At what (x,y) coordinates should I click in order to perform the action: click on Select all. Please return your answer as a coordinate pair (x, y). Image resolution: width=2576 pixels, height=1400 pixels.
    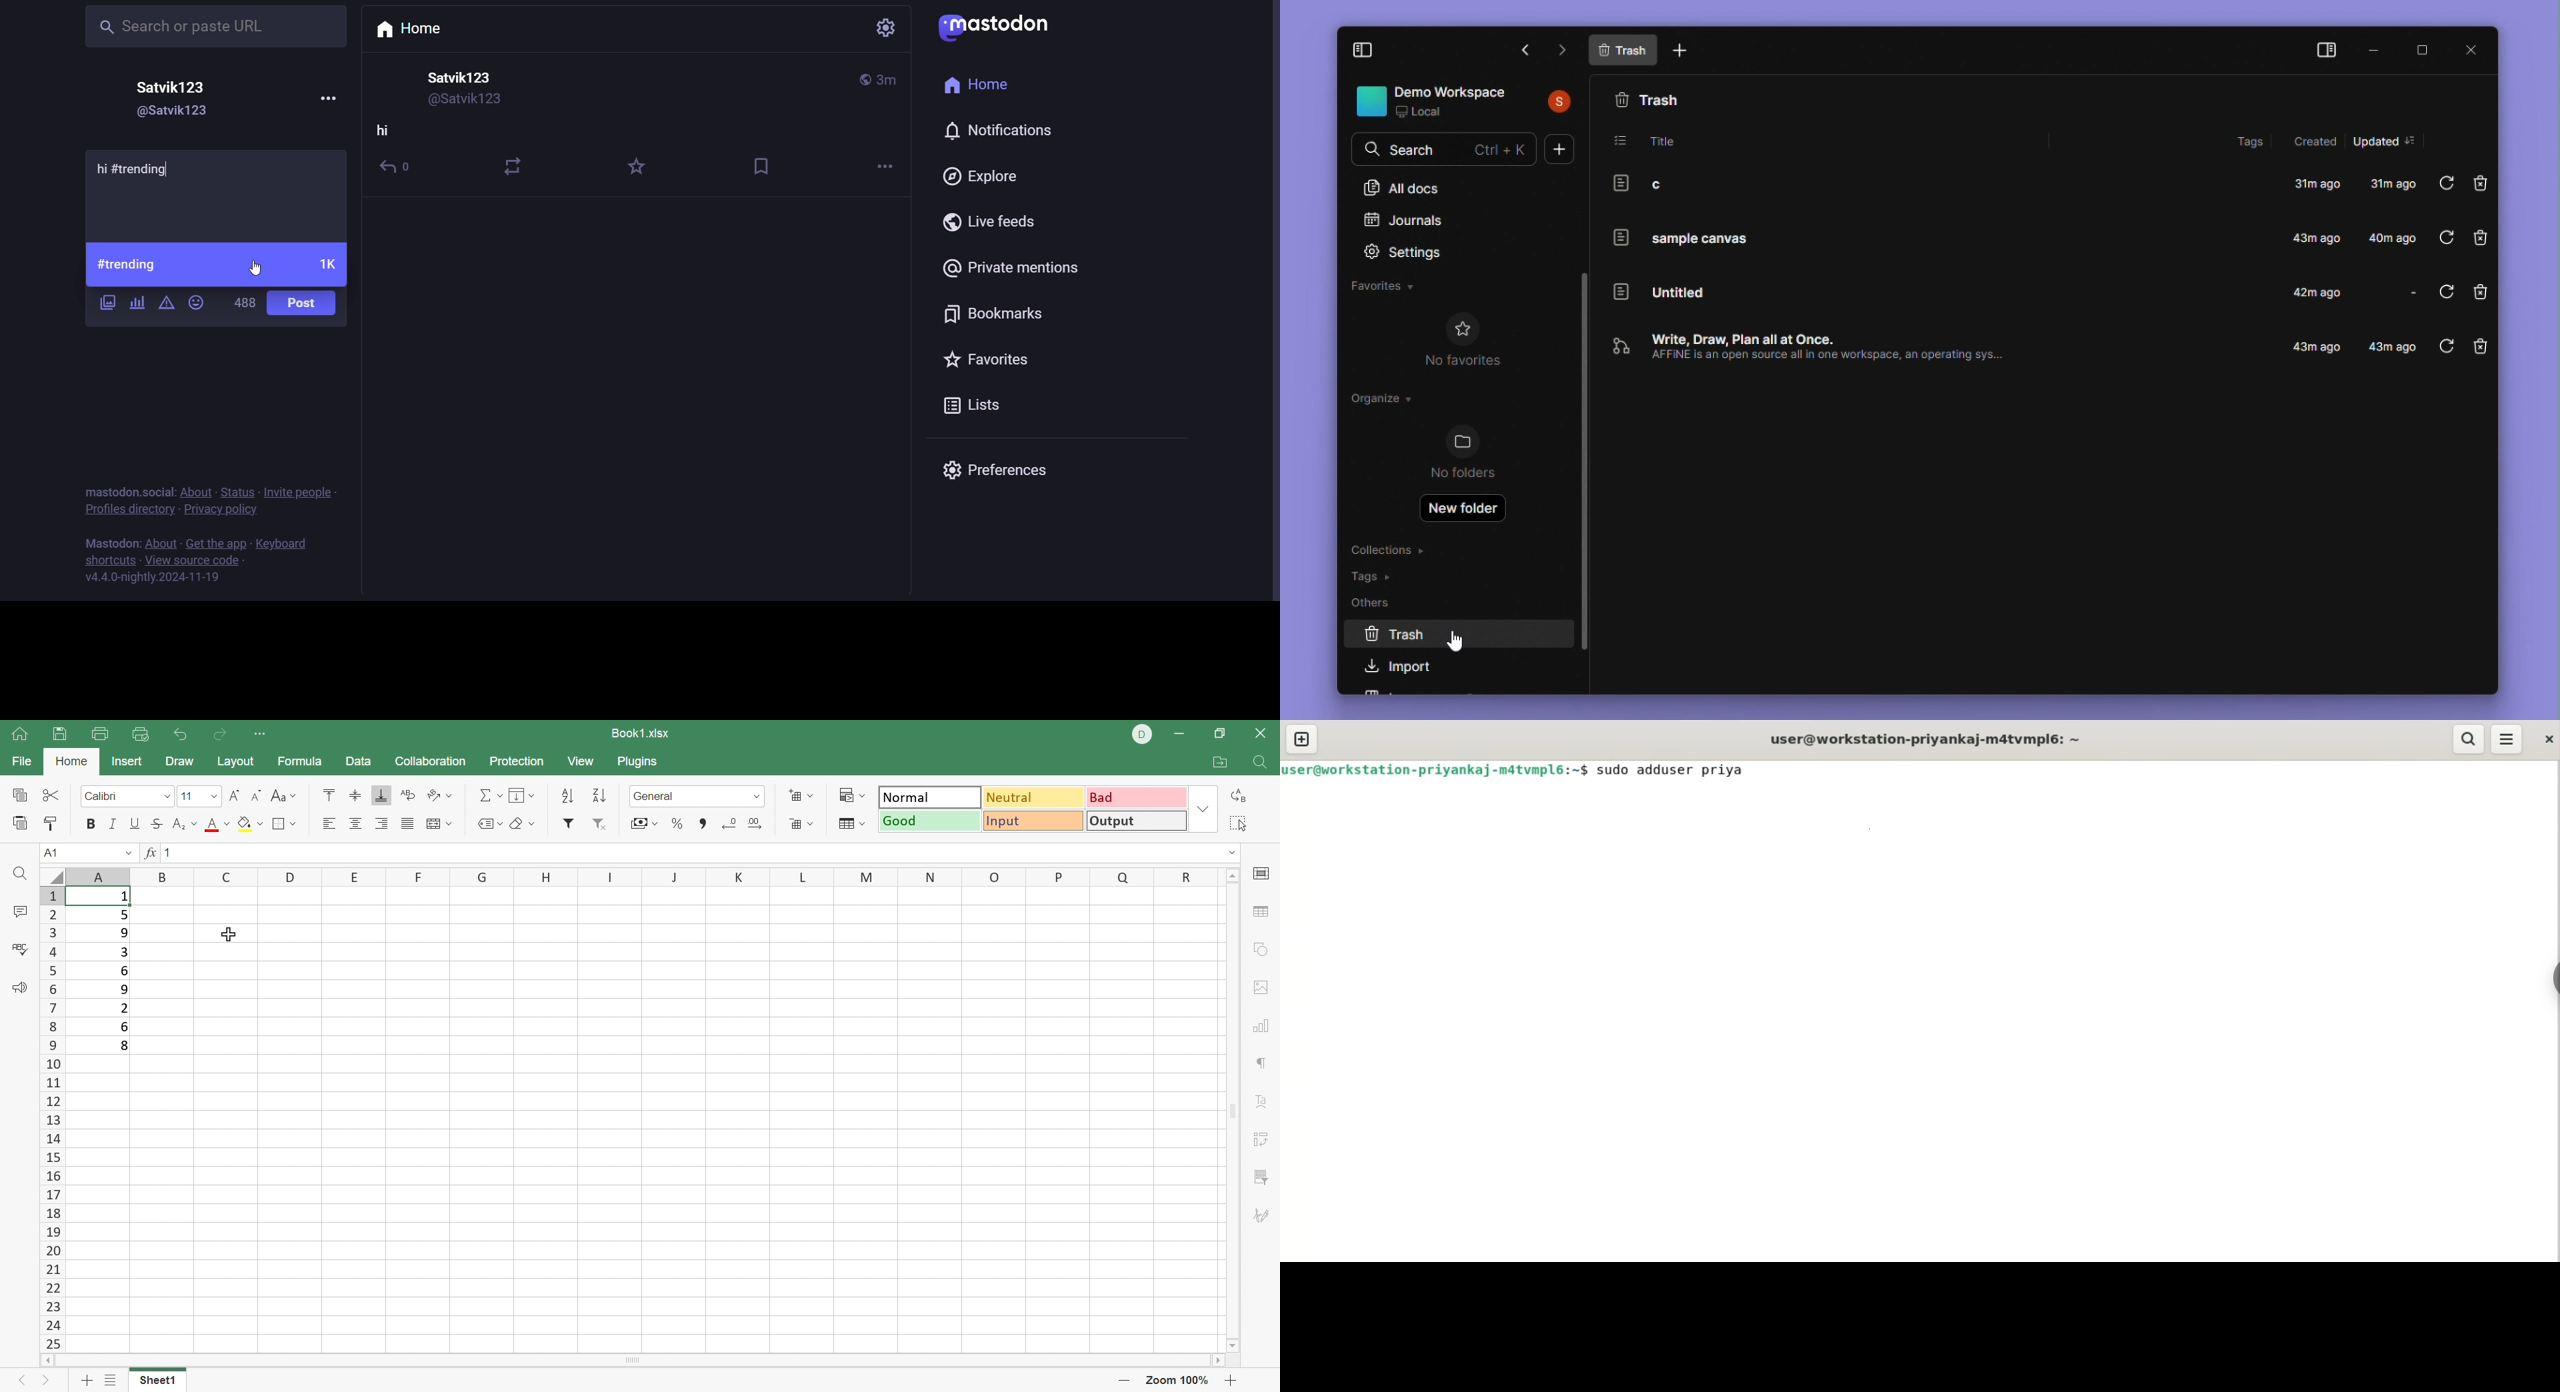
    Looking at the image, I should click on (1238, 824).